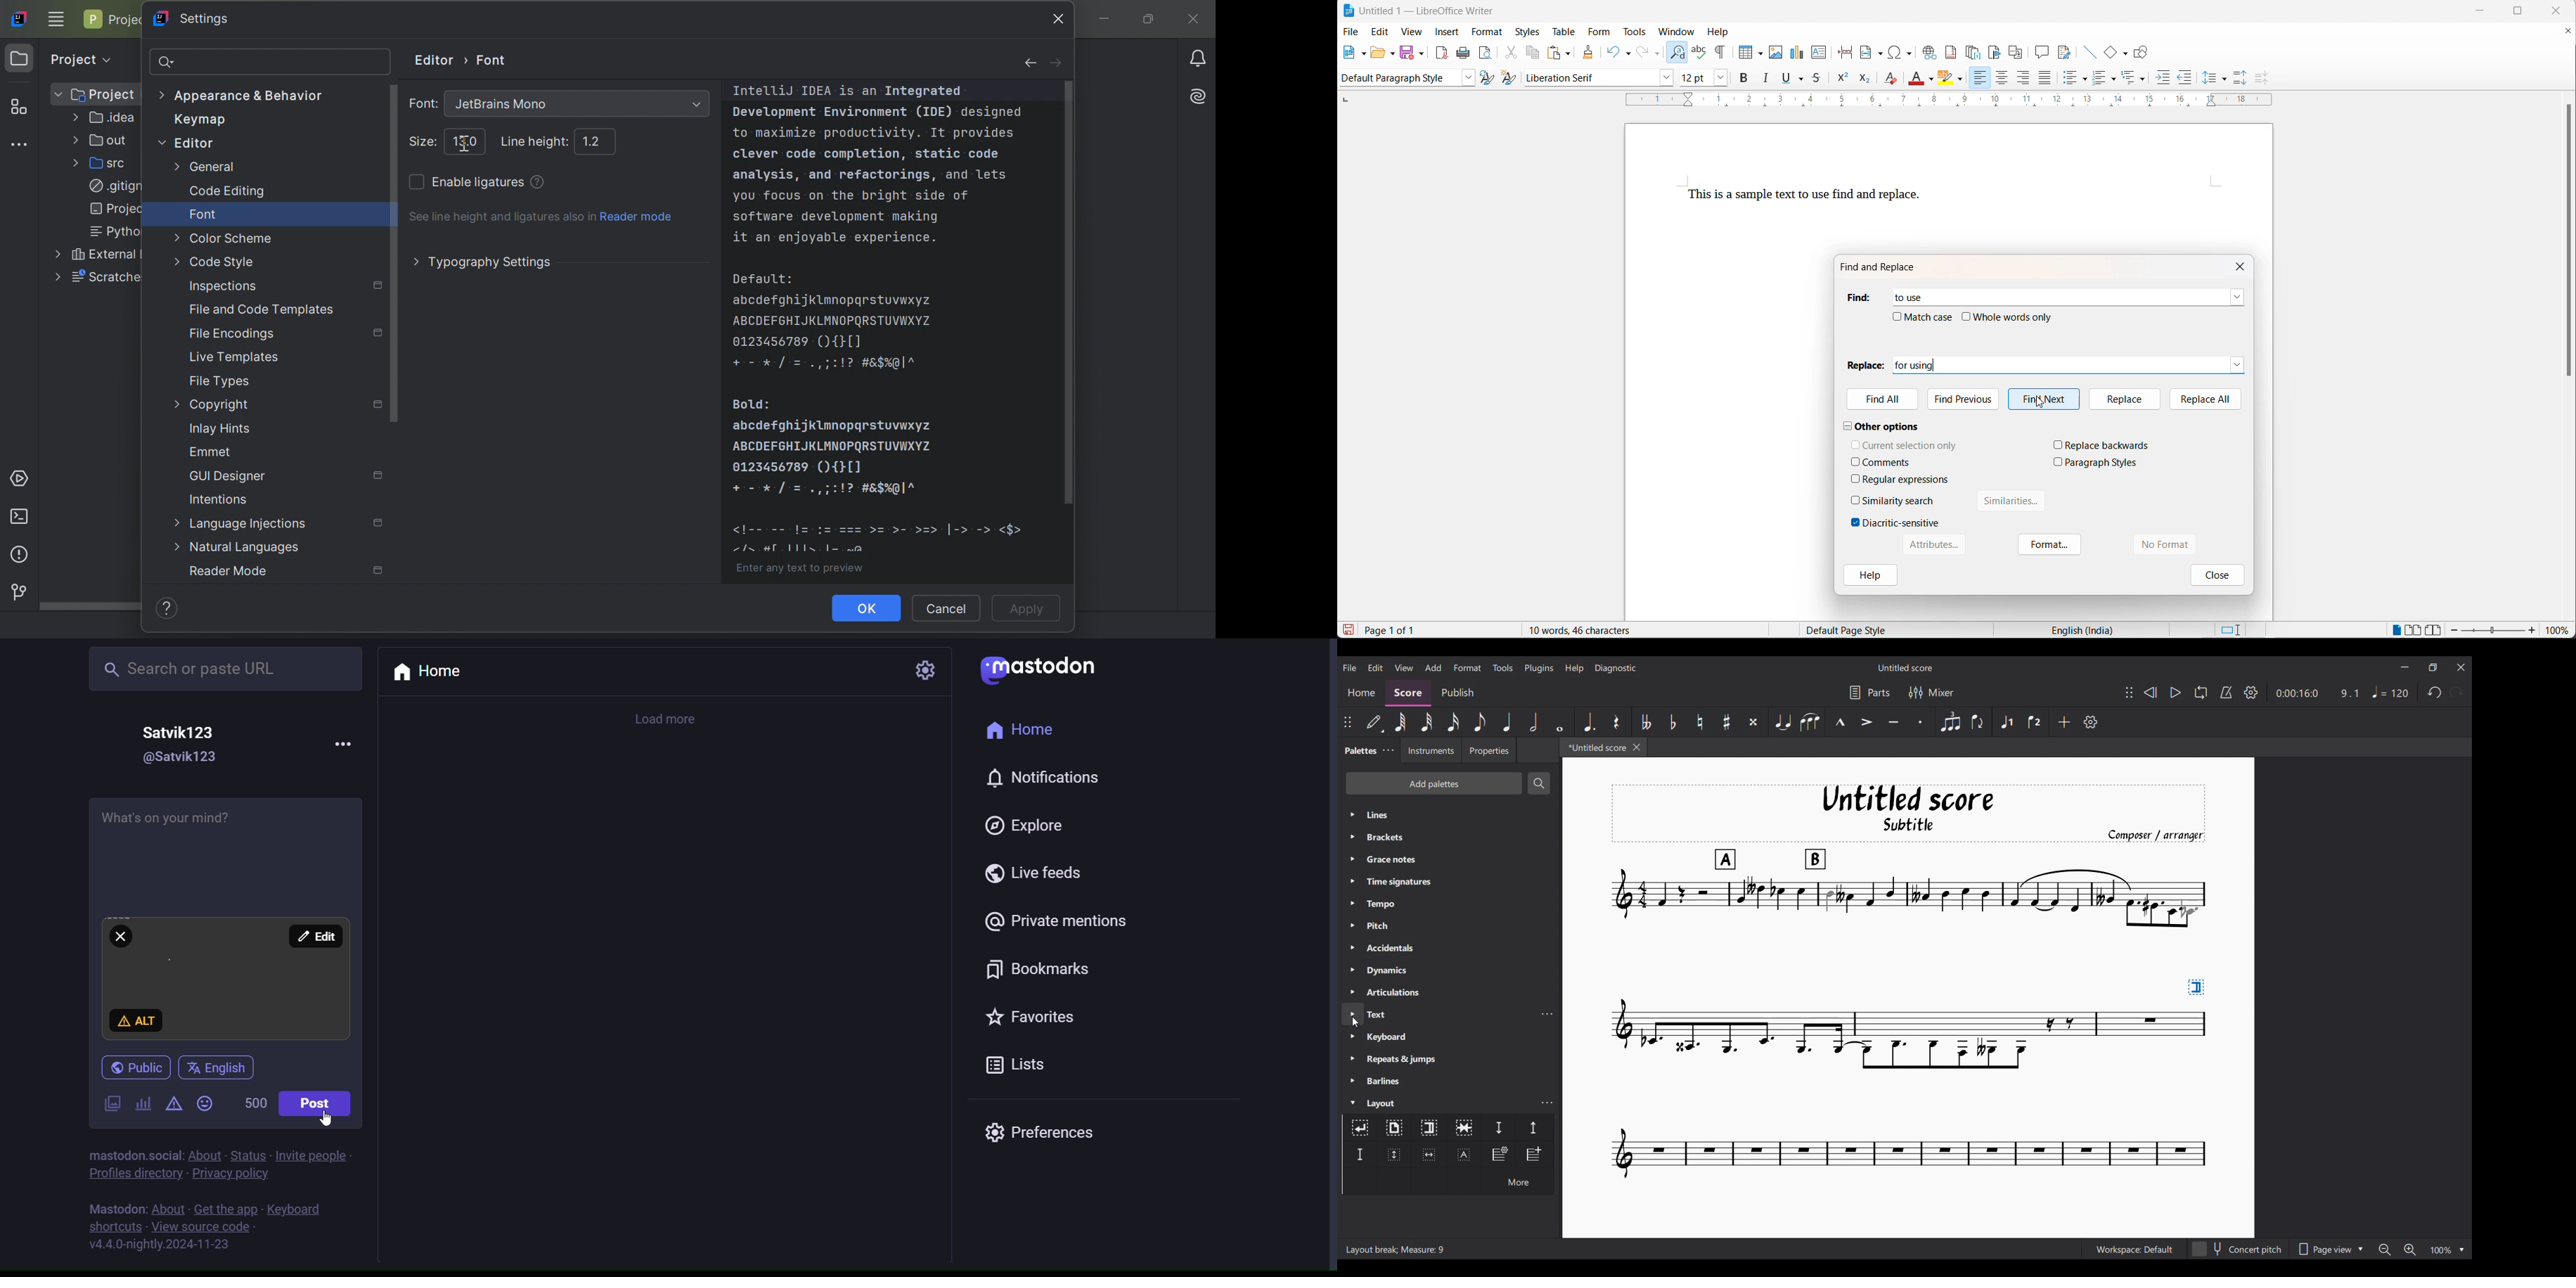  Describe the element at coordinates (21, 18) in the screenshot. I see `IntelliJ IDEA icon` at that location.